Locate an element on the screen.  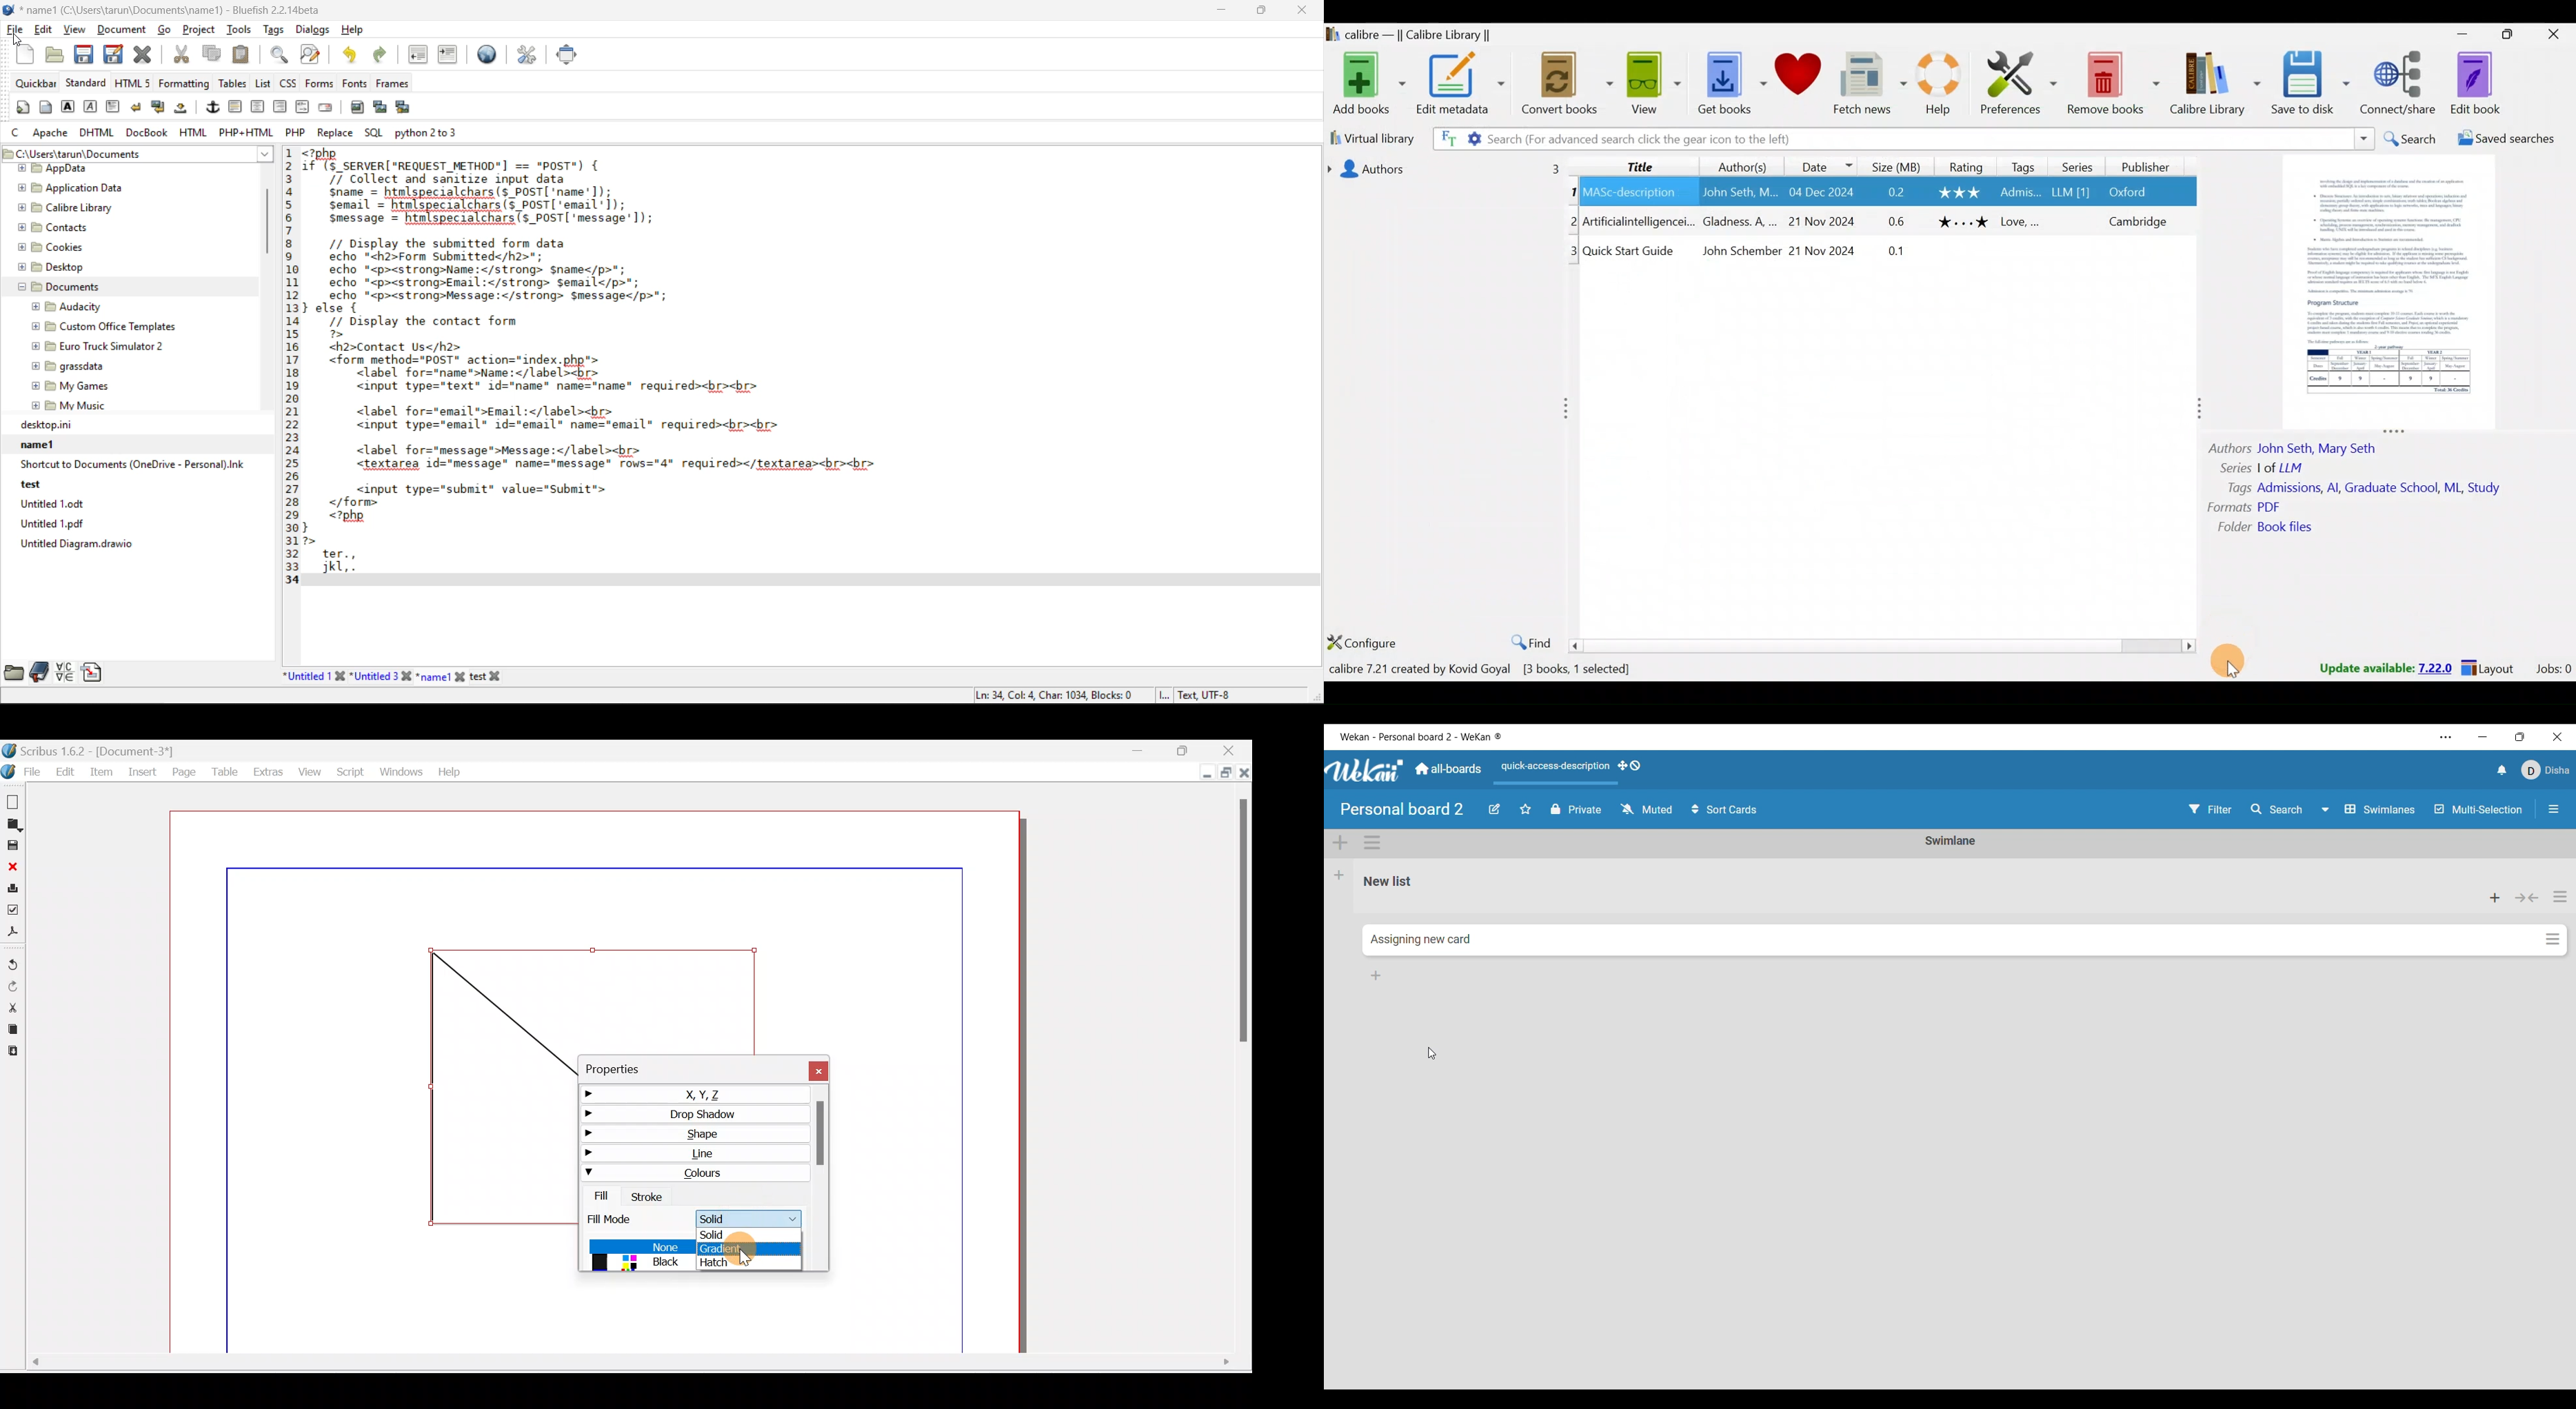
Save as PDF is located at coordinates (14, 931).